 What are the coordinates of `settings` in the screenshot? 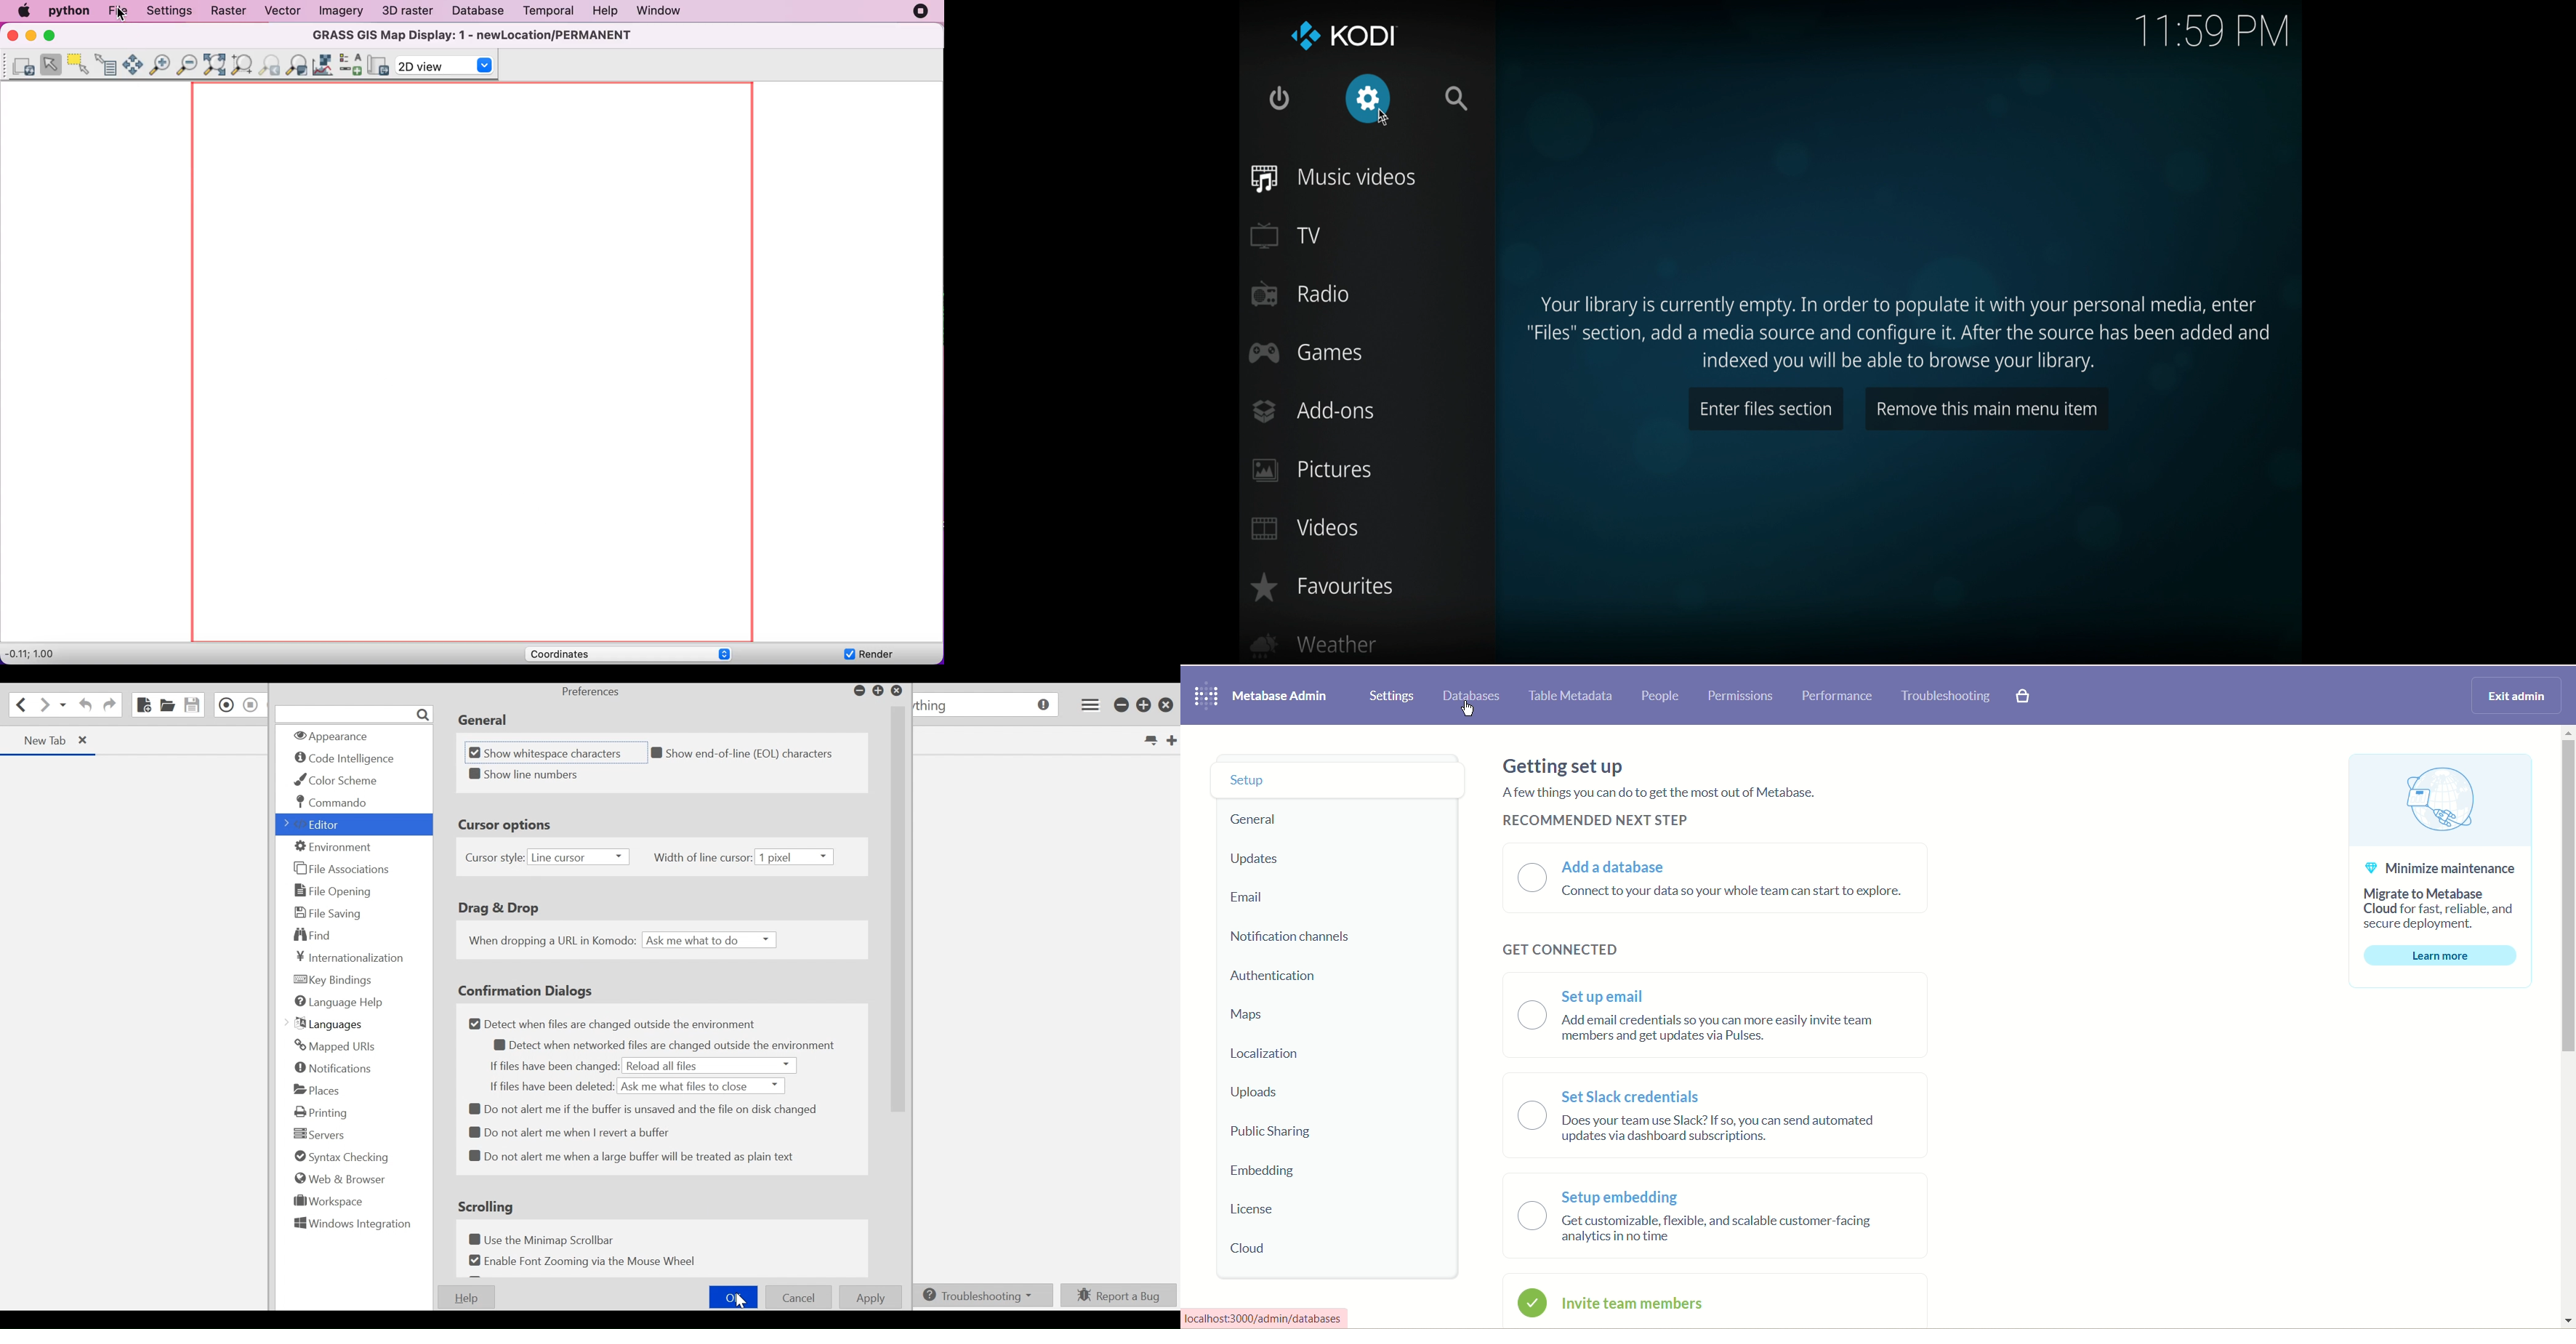 It's located at (1393, 696).